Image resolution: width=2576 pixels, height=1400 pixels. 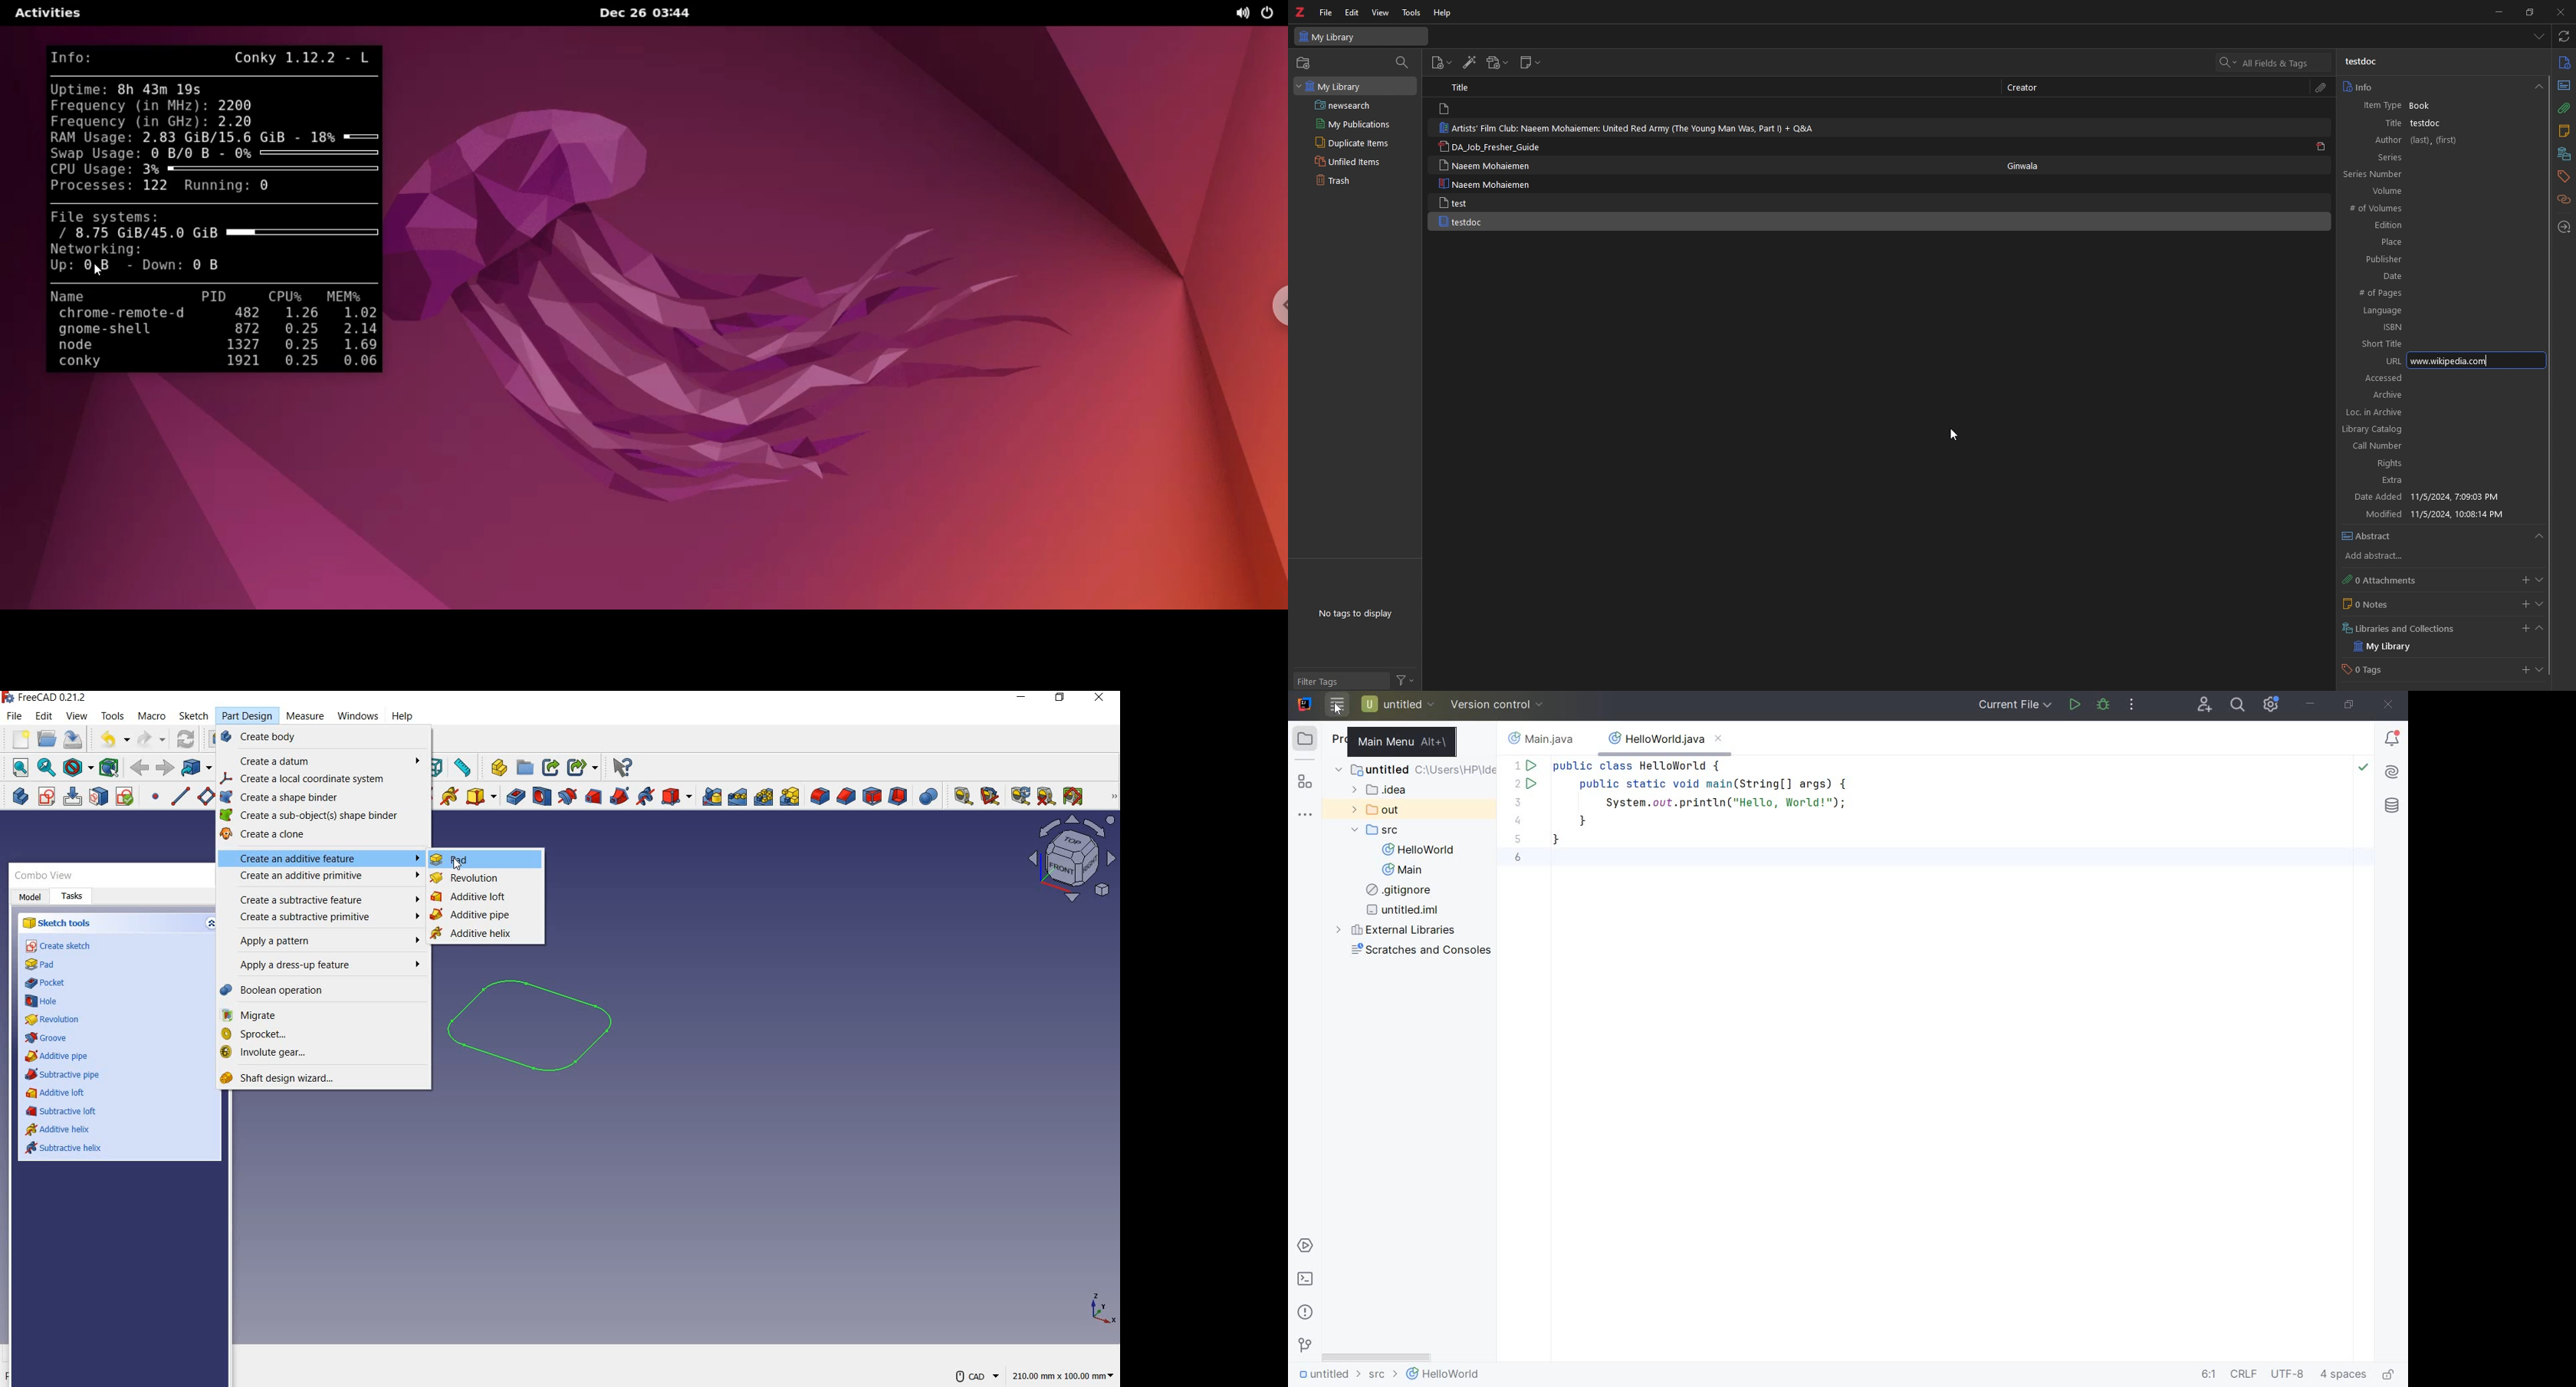 What do you see at coordinates (961, 796) in the screenshot?
I see `measure linear` at bounding box center [961, 796].